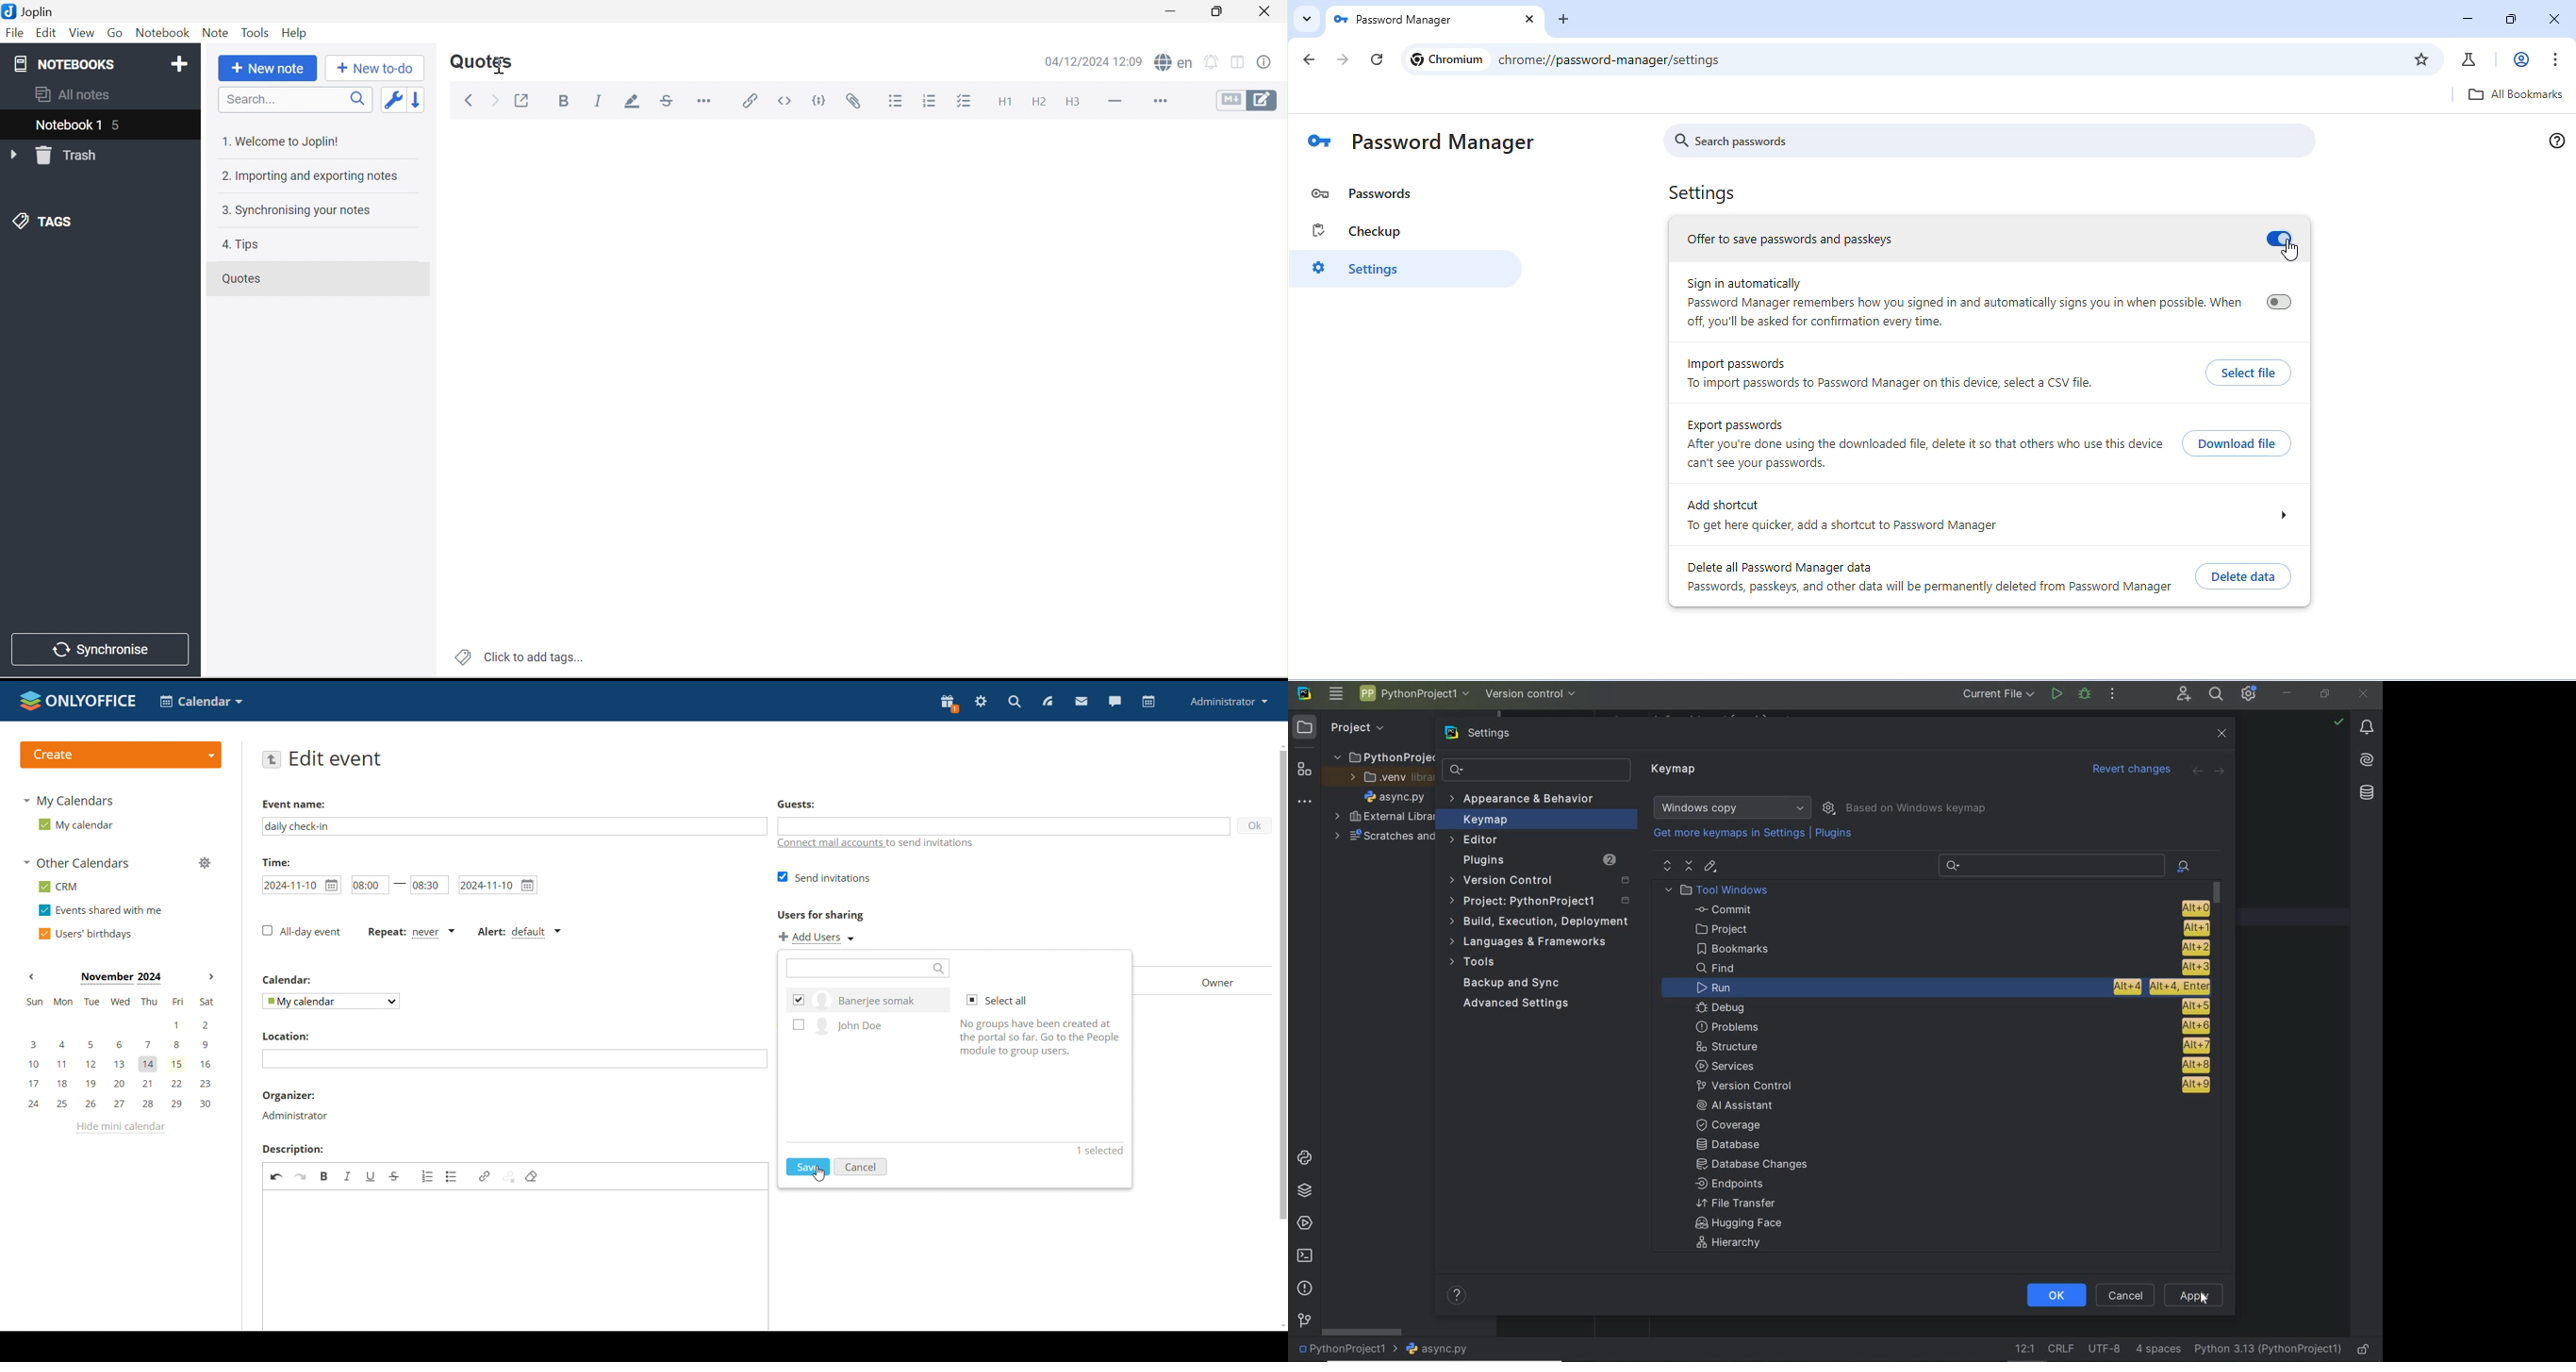 The image size is (2576, 1372). Describe the element at coordinates (521, 656) in the screenshot. I see `Click to add tags` at that location.